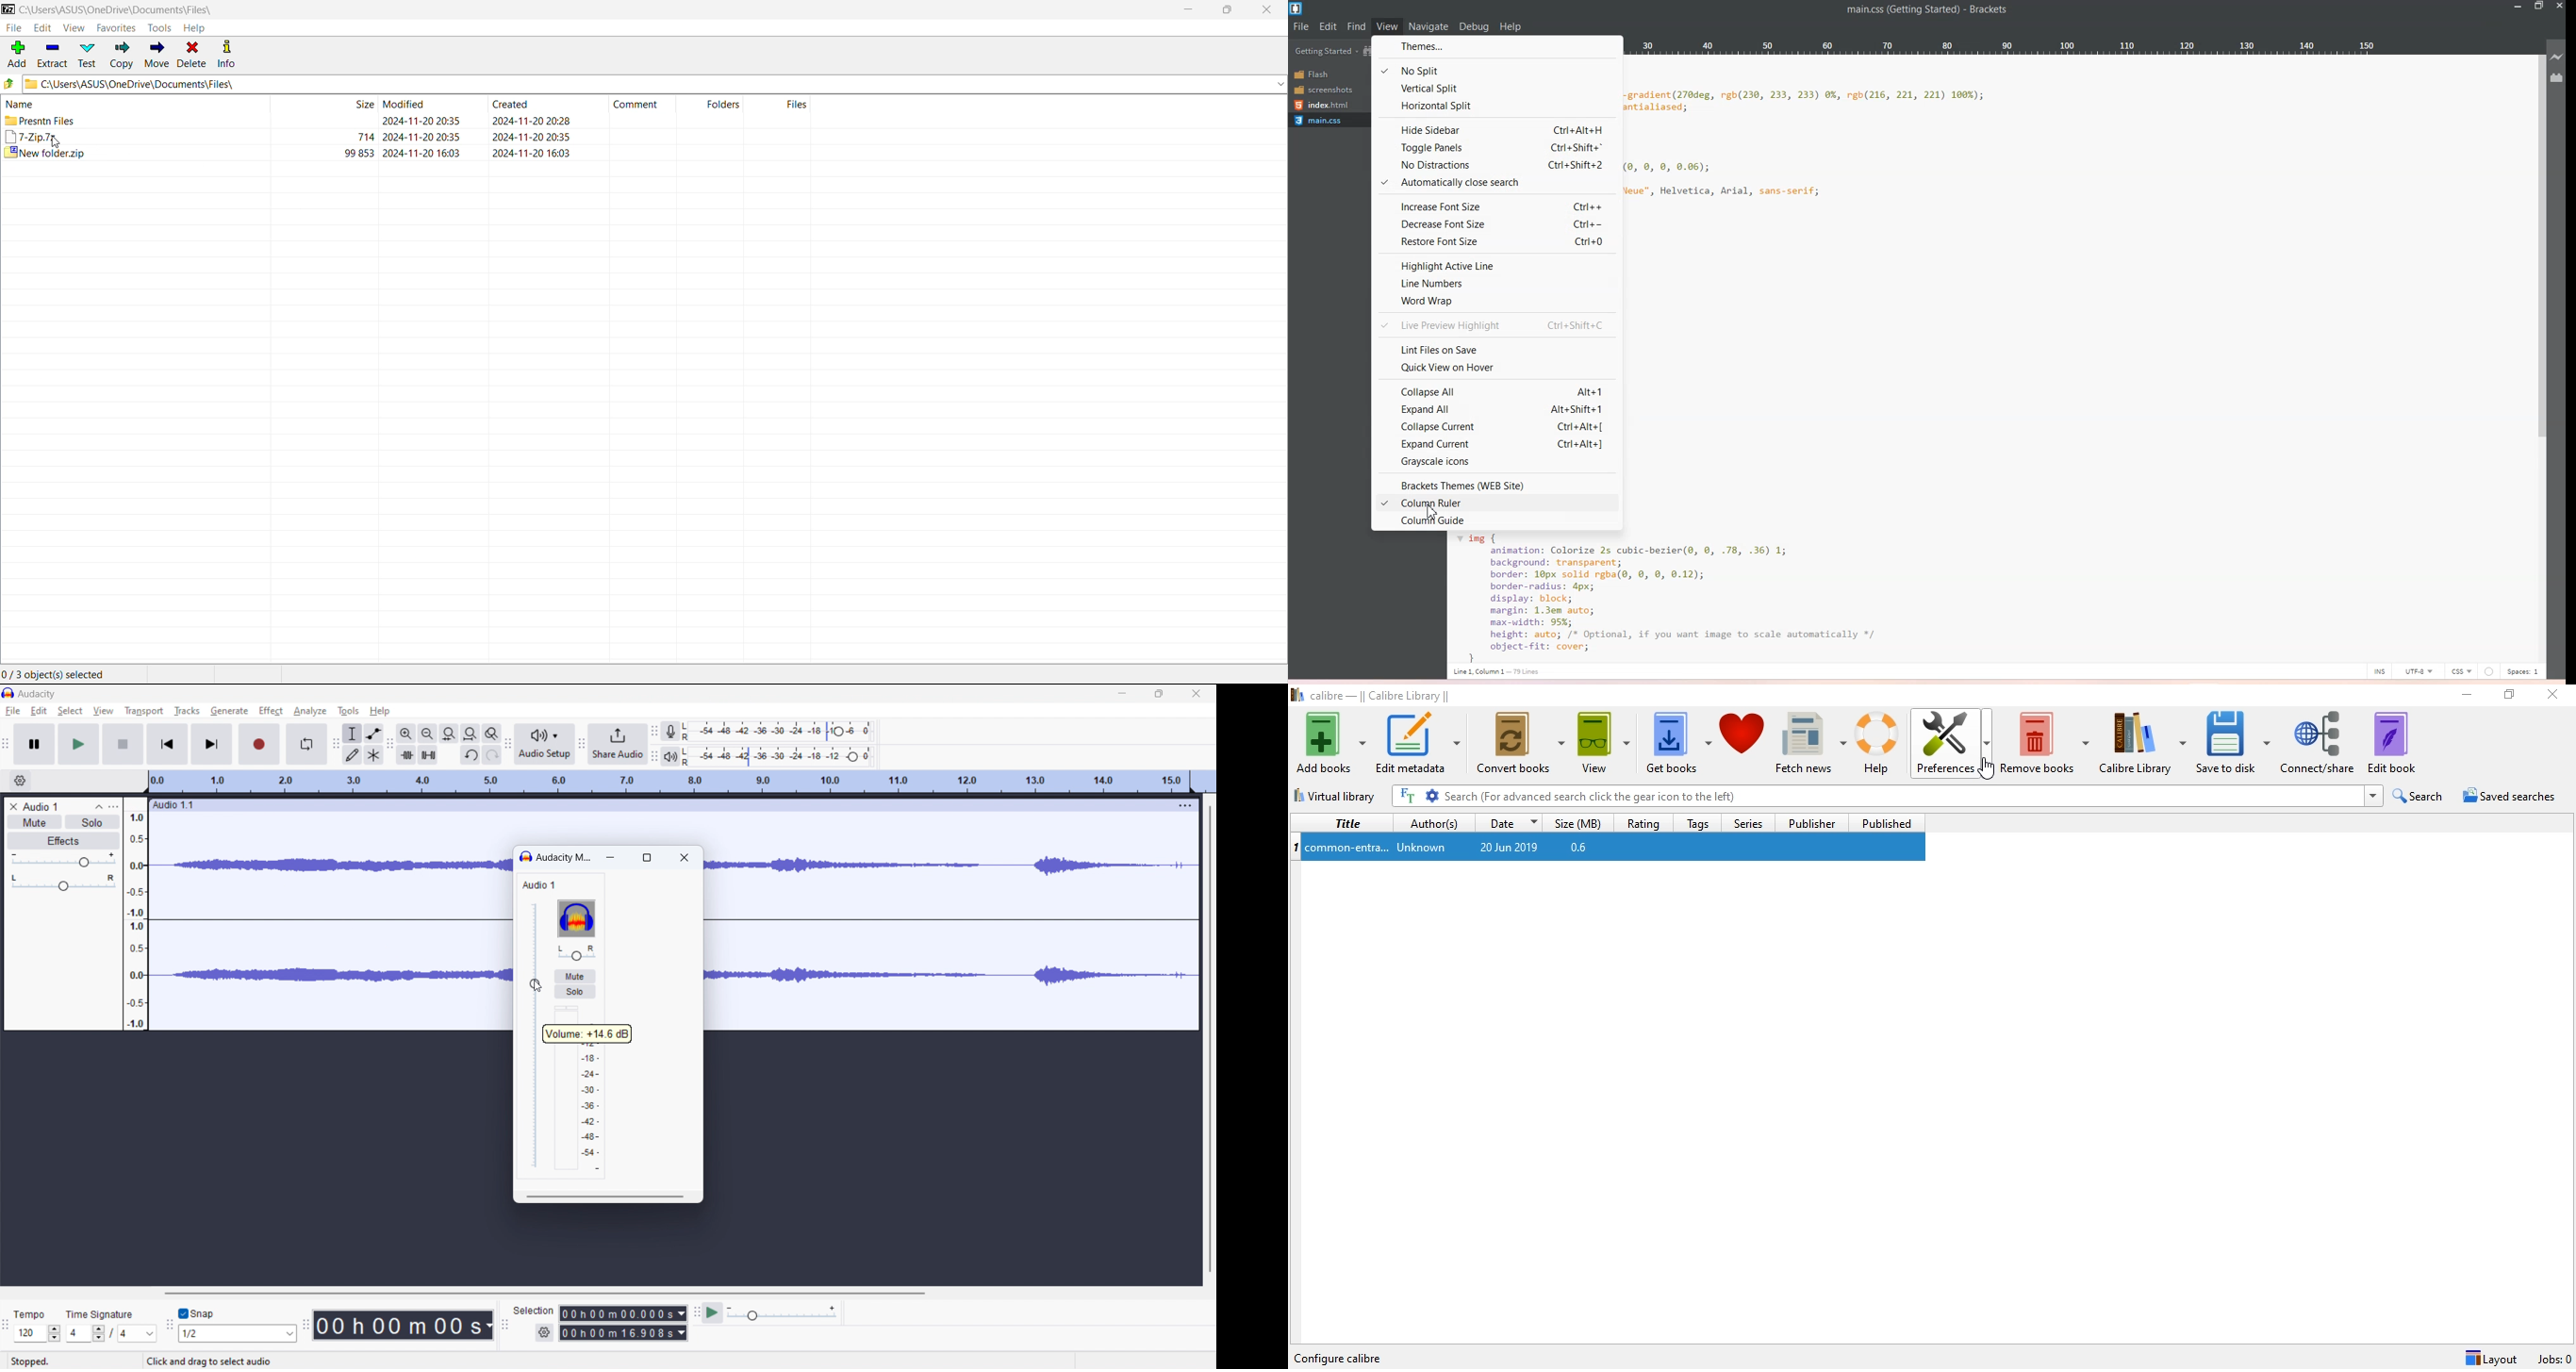 Image resolution: width=2576 pixels, height=1372 pixels. Describe the element at coordinates (1495, 369) in the screenshot. I see `Quick View on Hover` at that location.